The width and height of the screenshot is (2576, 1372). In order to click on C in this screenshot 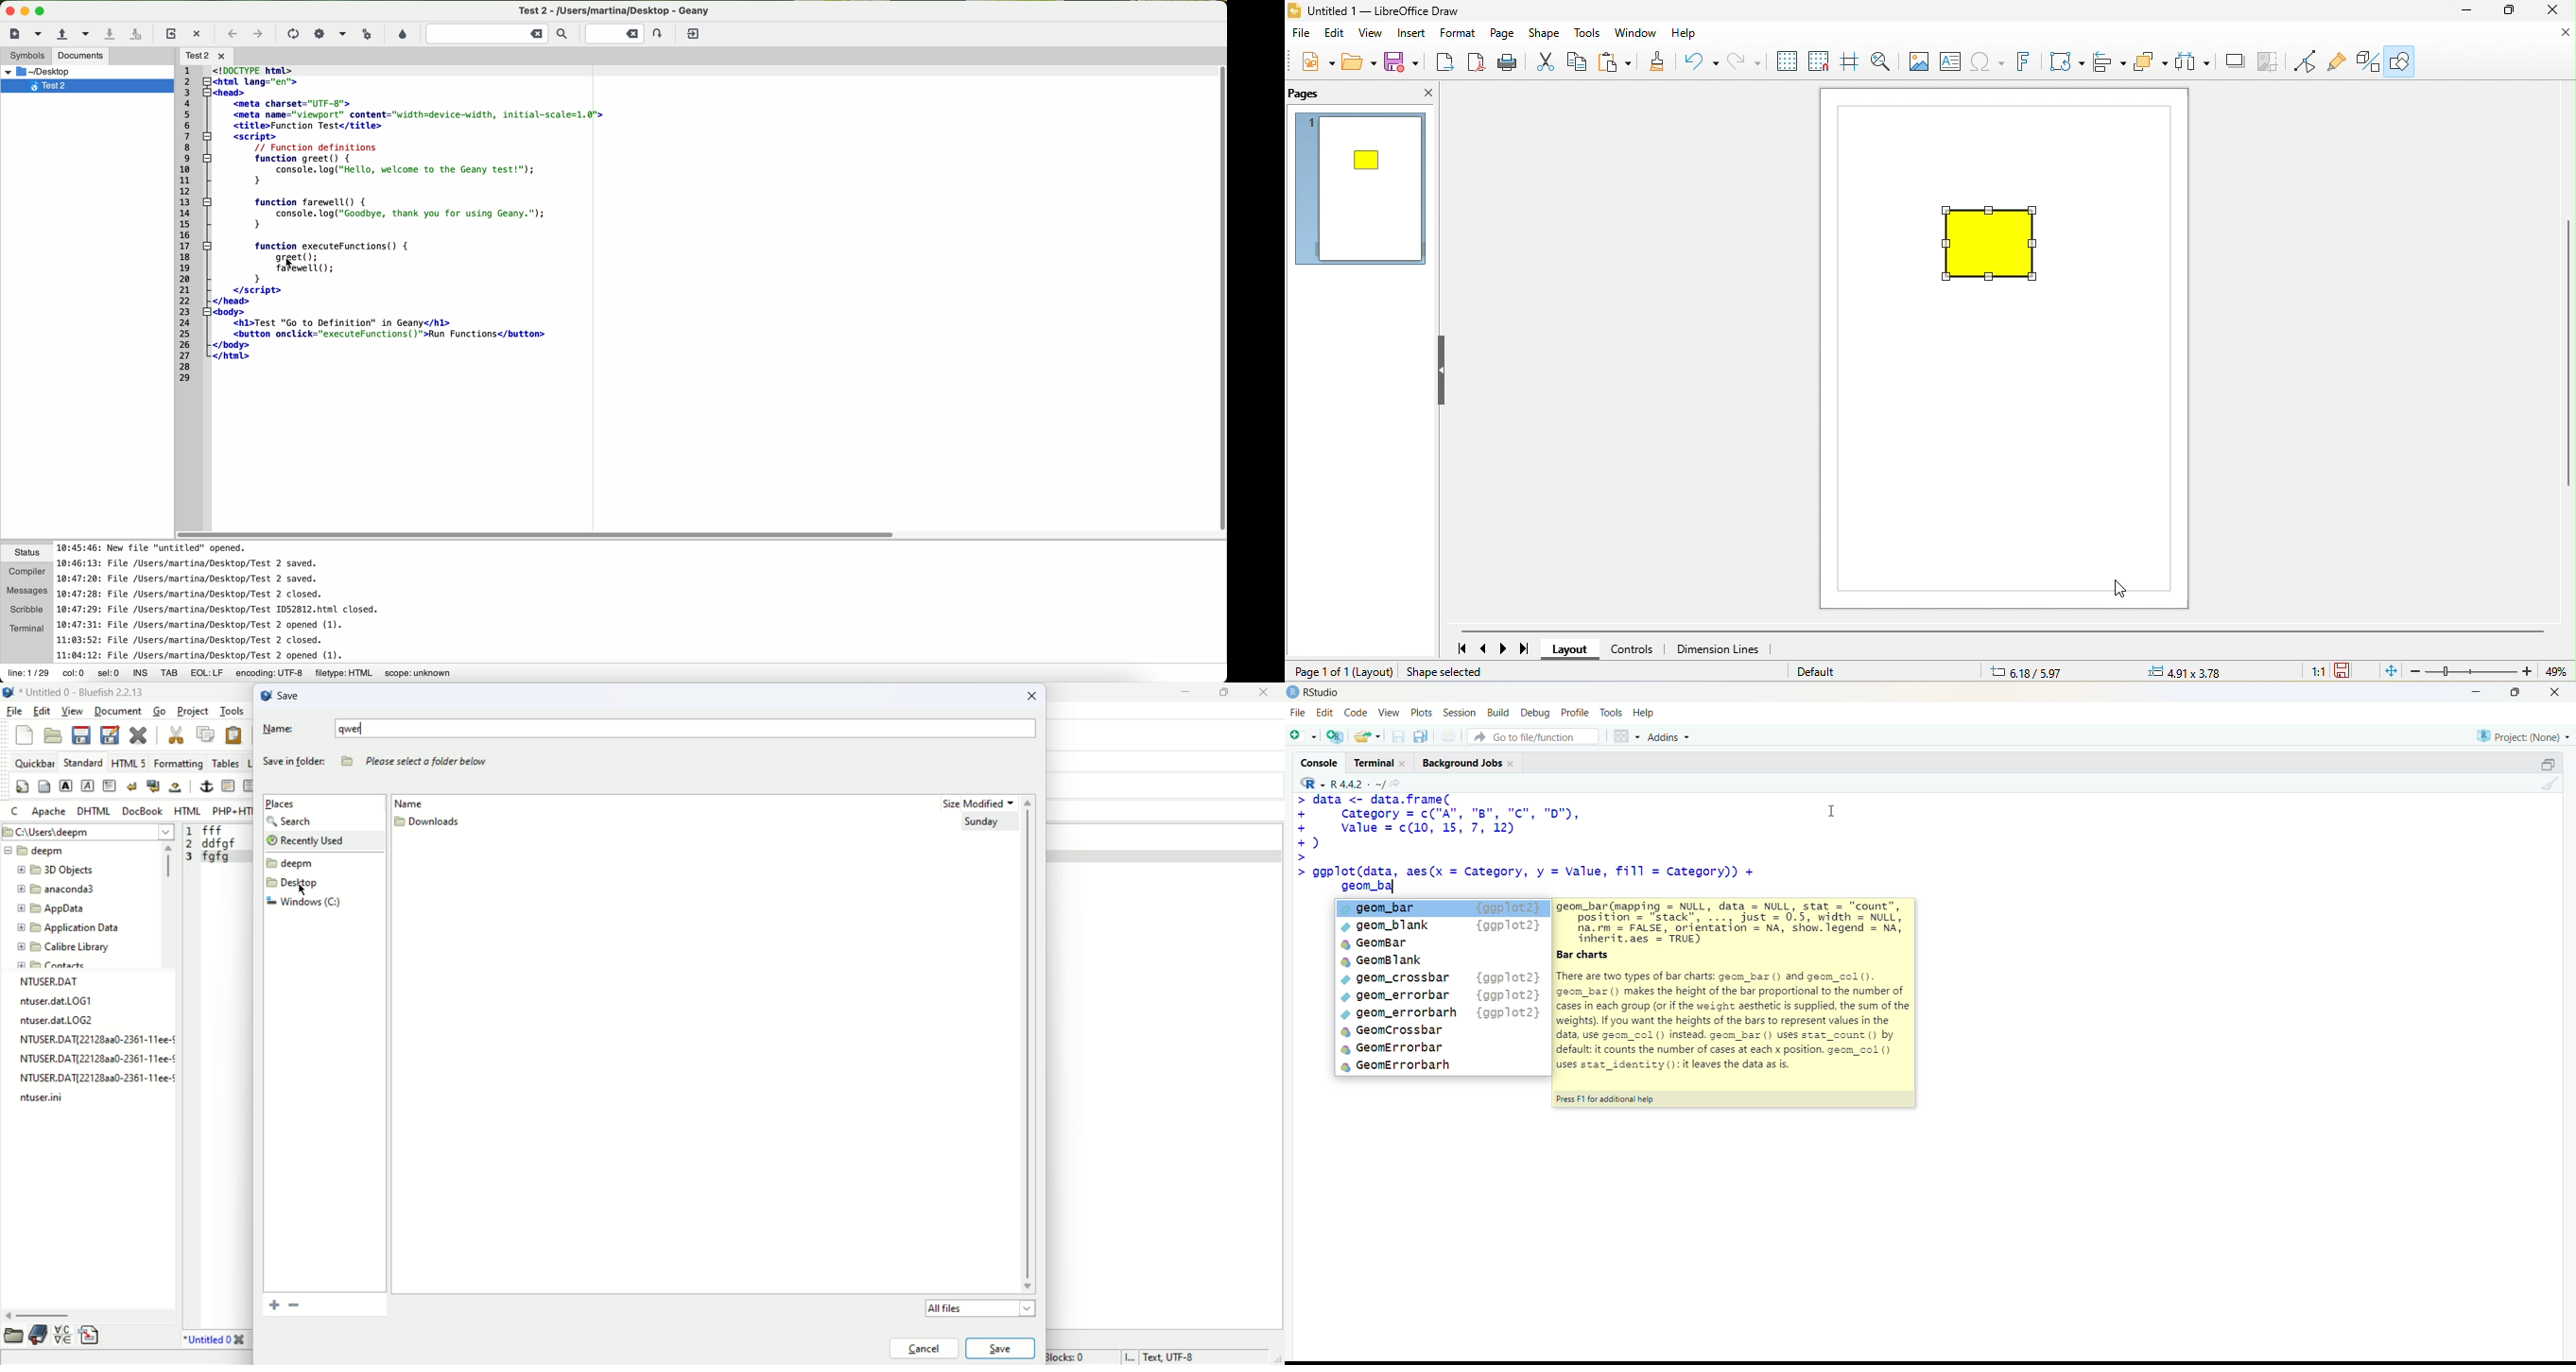, I will do `click(15, 812)`.